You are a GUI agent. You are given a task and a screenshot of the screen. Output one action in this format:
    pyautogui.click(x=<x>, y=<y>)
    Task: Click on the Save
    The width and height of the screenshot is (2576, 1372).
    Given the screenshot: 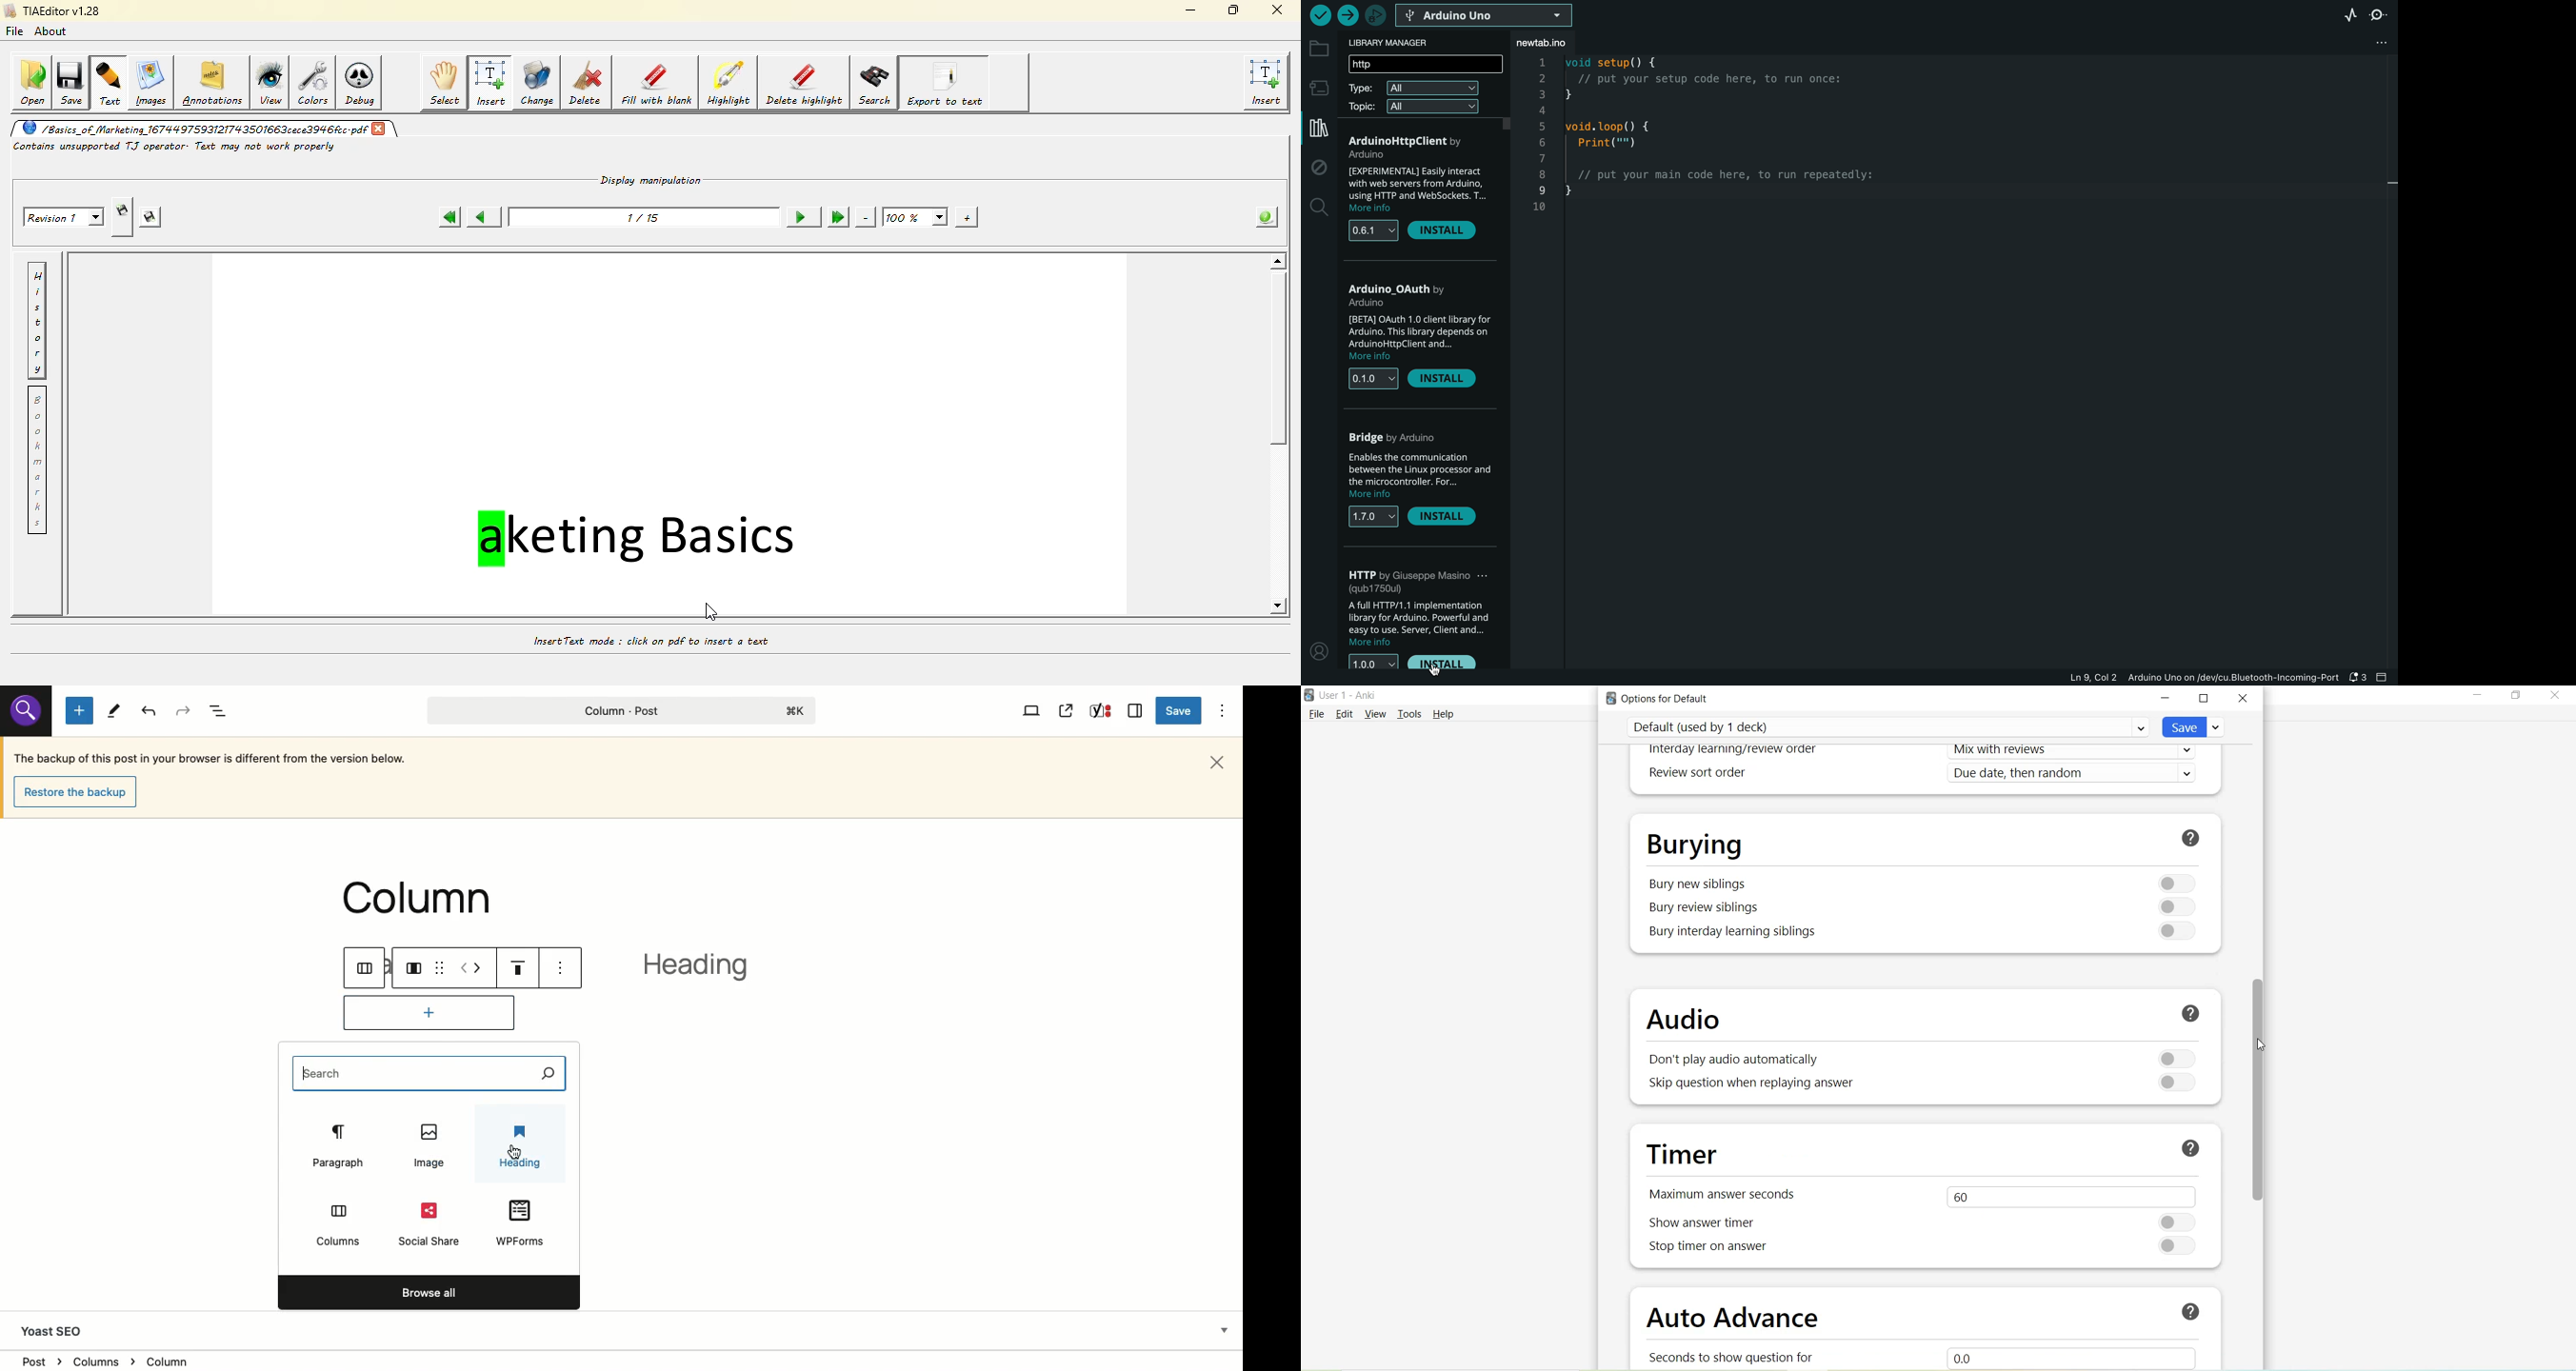 What is the action you would take?
    pyautogui.click(x=2194, y=727)
    